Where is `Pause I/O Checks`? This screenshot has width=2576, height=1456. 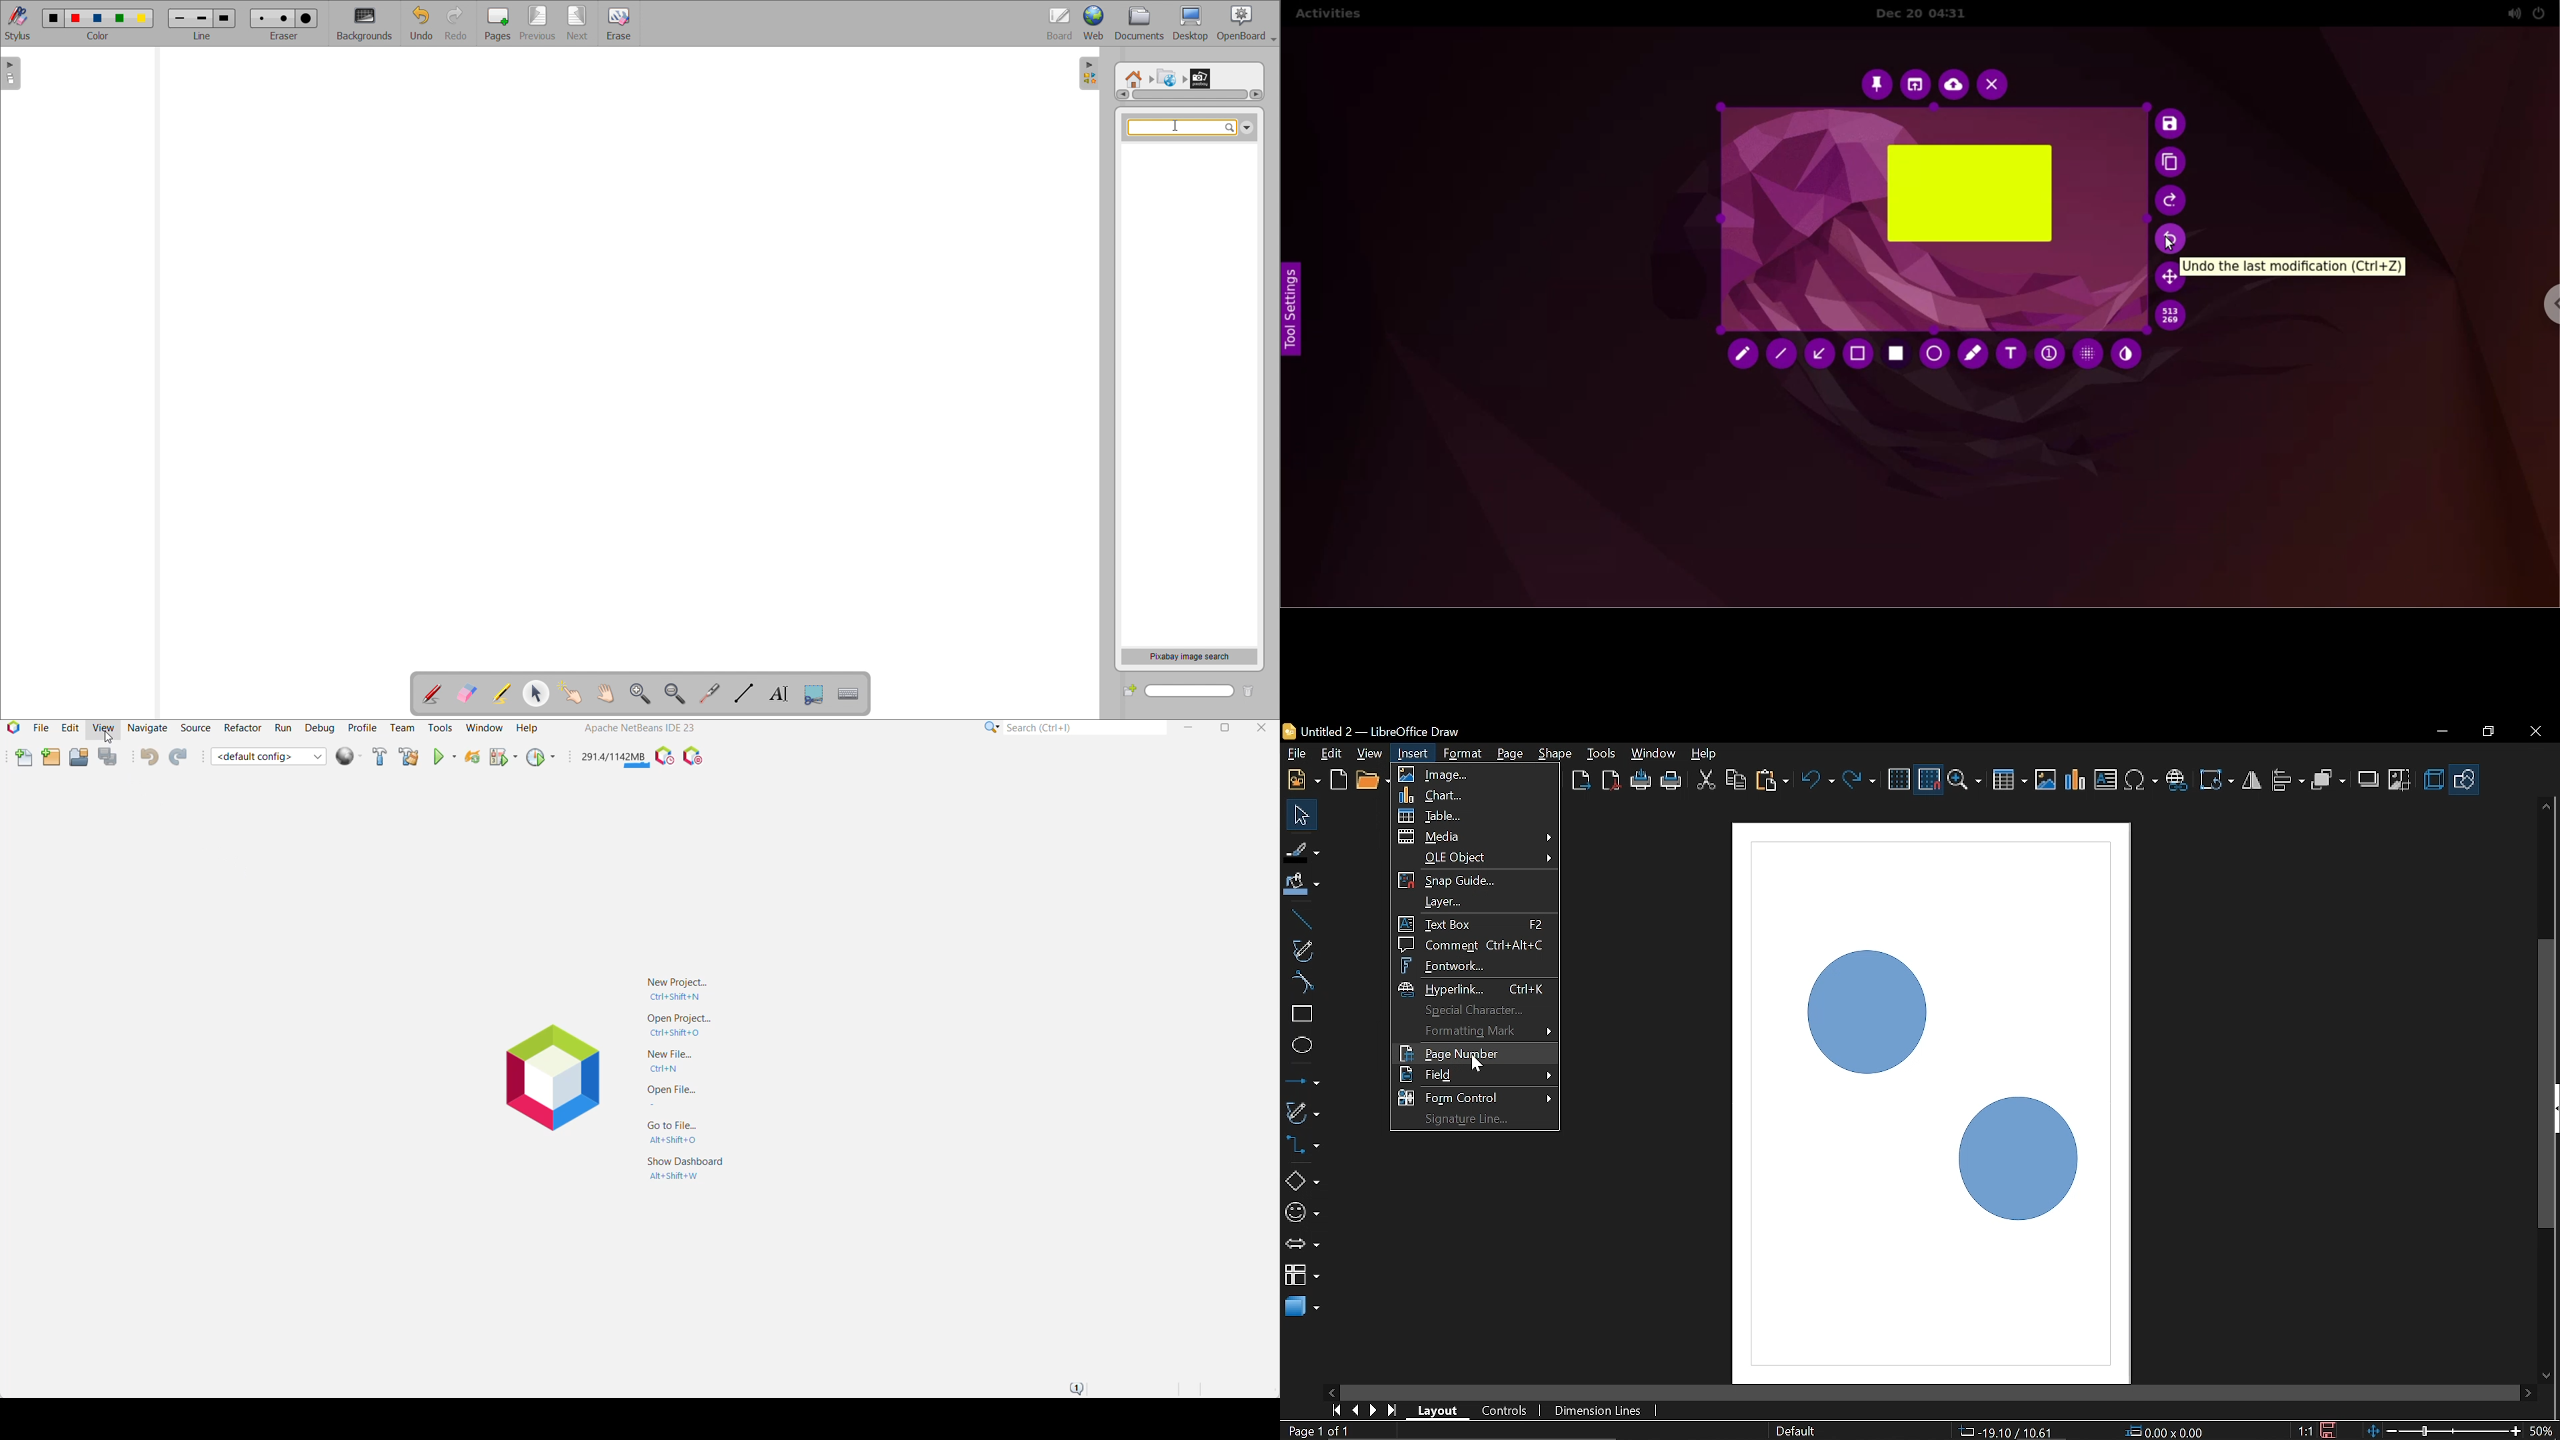 Pause I/O Checks is located at coordinates (692, 757).